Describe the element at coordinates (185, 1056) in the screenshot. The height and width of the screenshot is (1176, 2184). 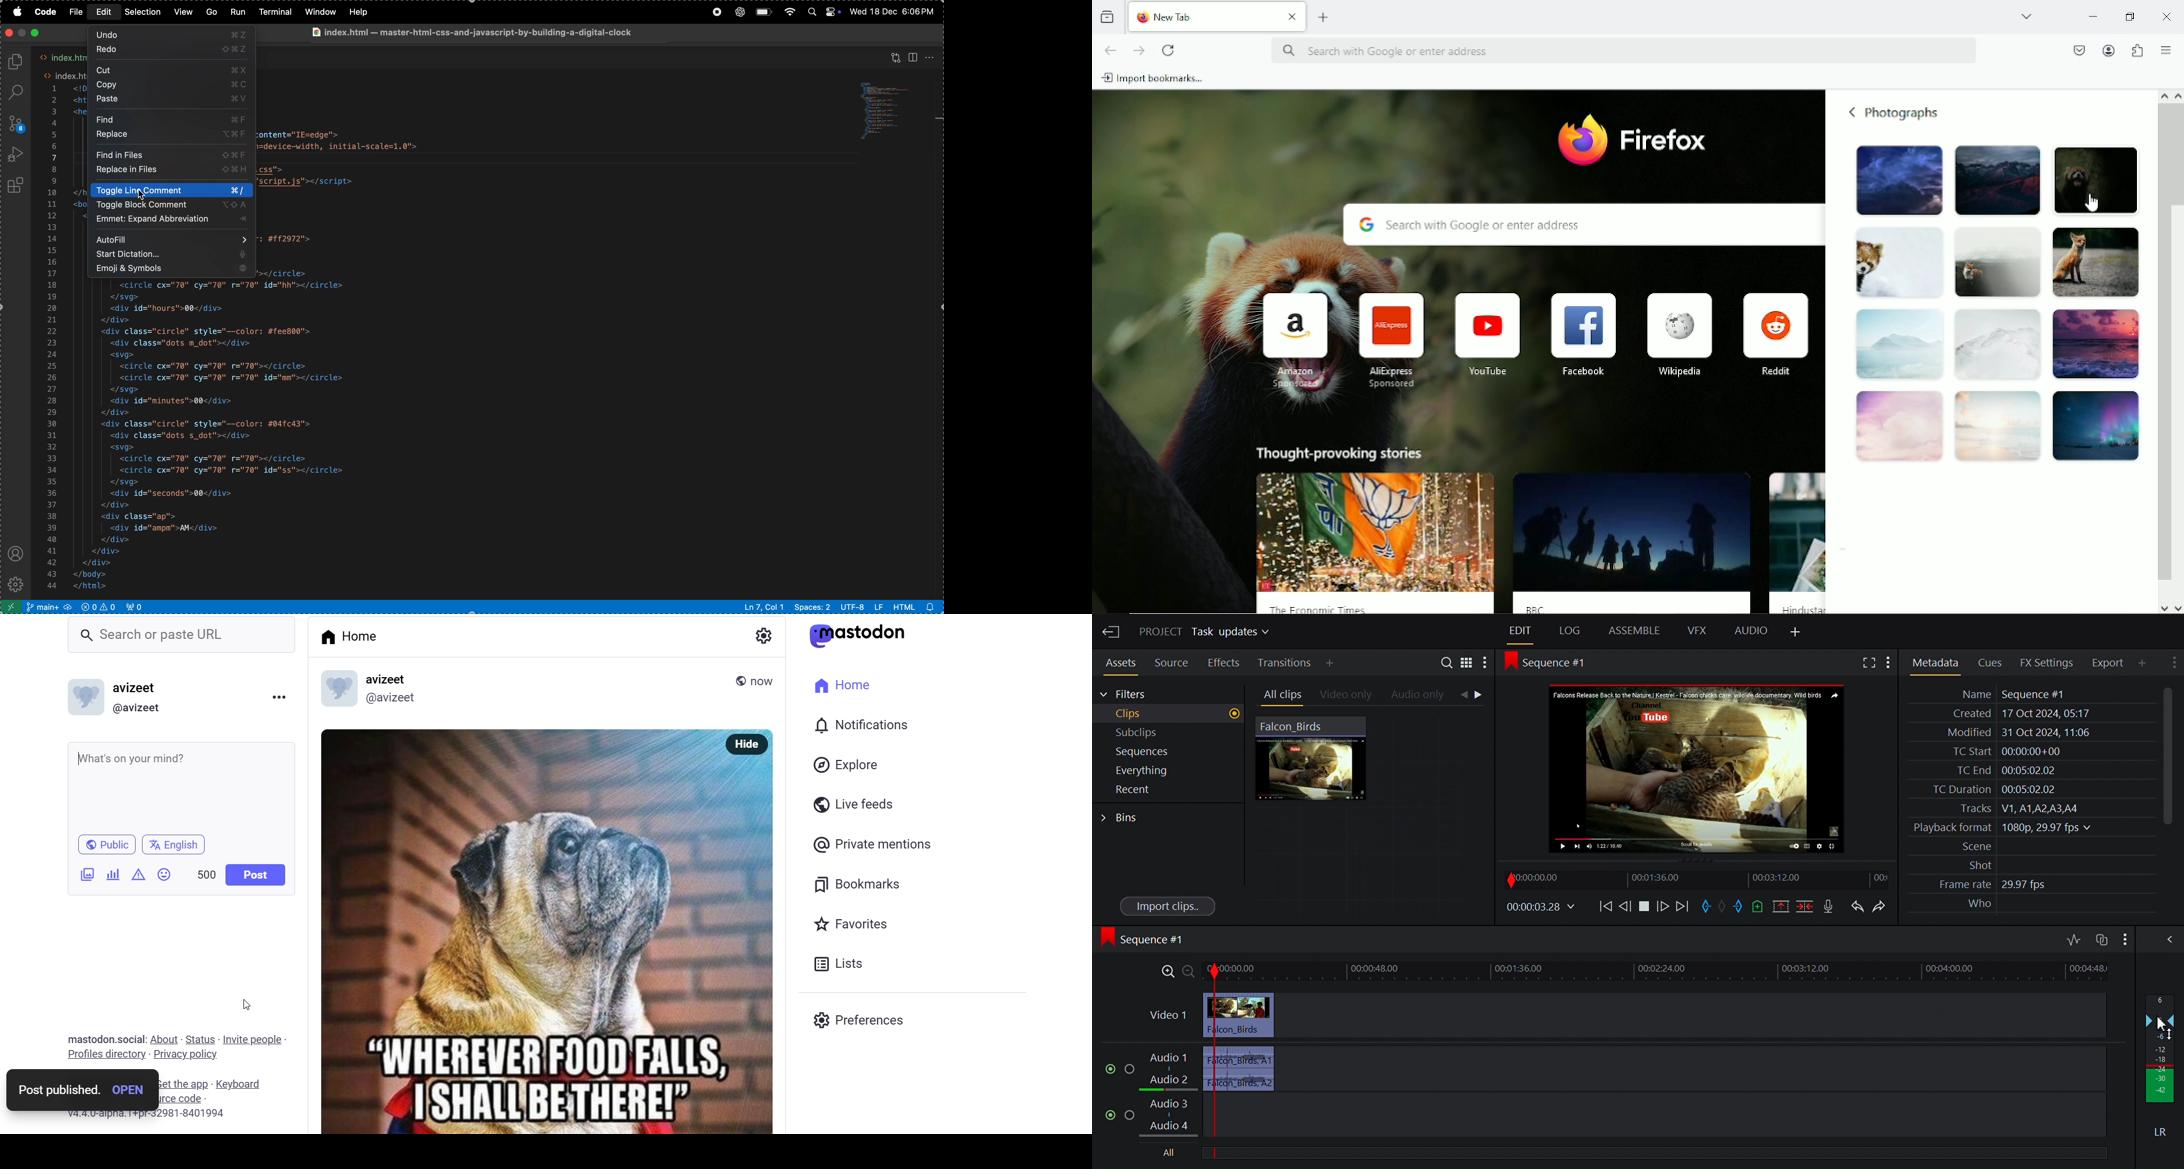
I see `privacy policy` at that location.